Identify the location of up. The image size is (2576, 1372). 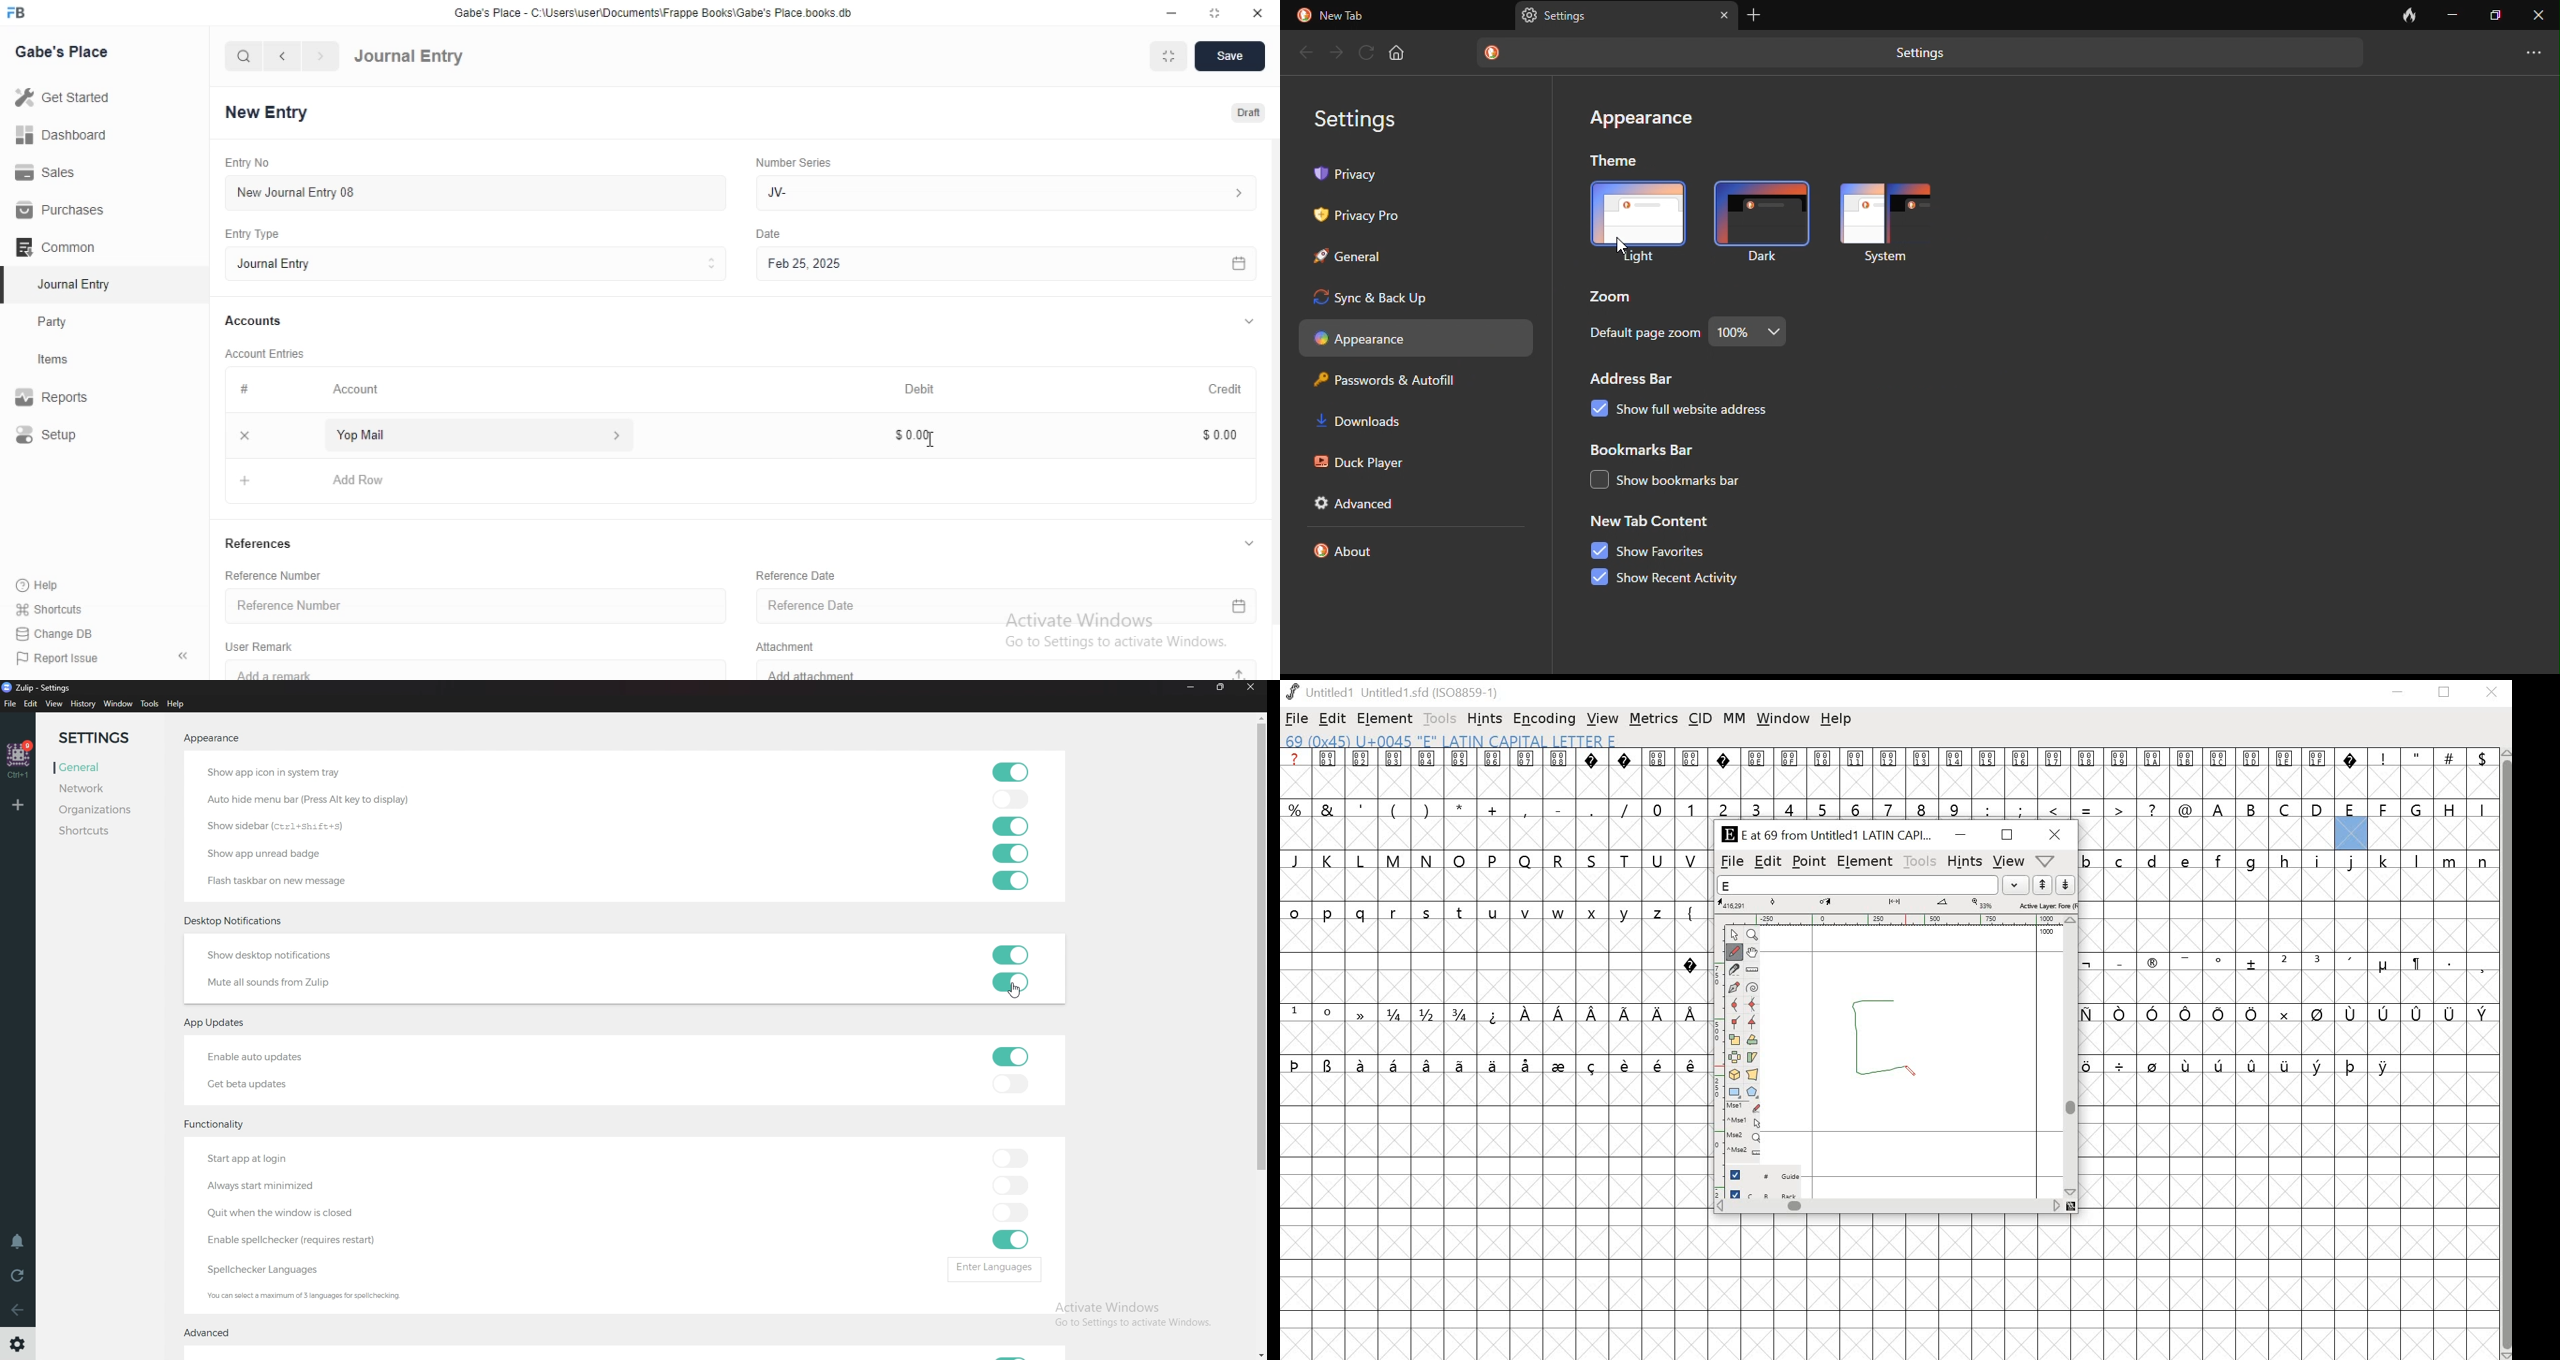
(2042, 885).